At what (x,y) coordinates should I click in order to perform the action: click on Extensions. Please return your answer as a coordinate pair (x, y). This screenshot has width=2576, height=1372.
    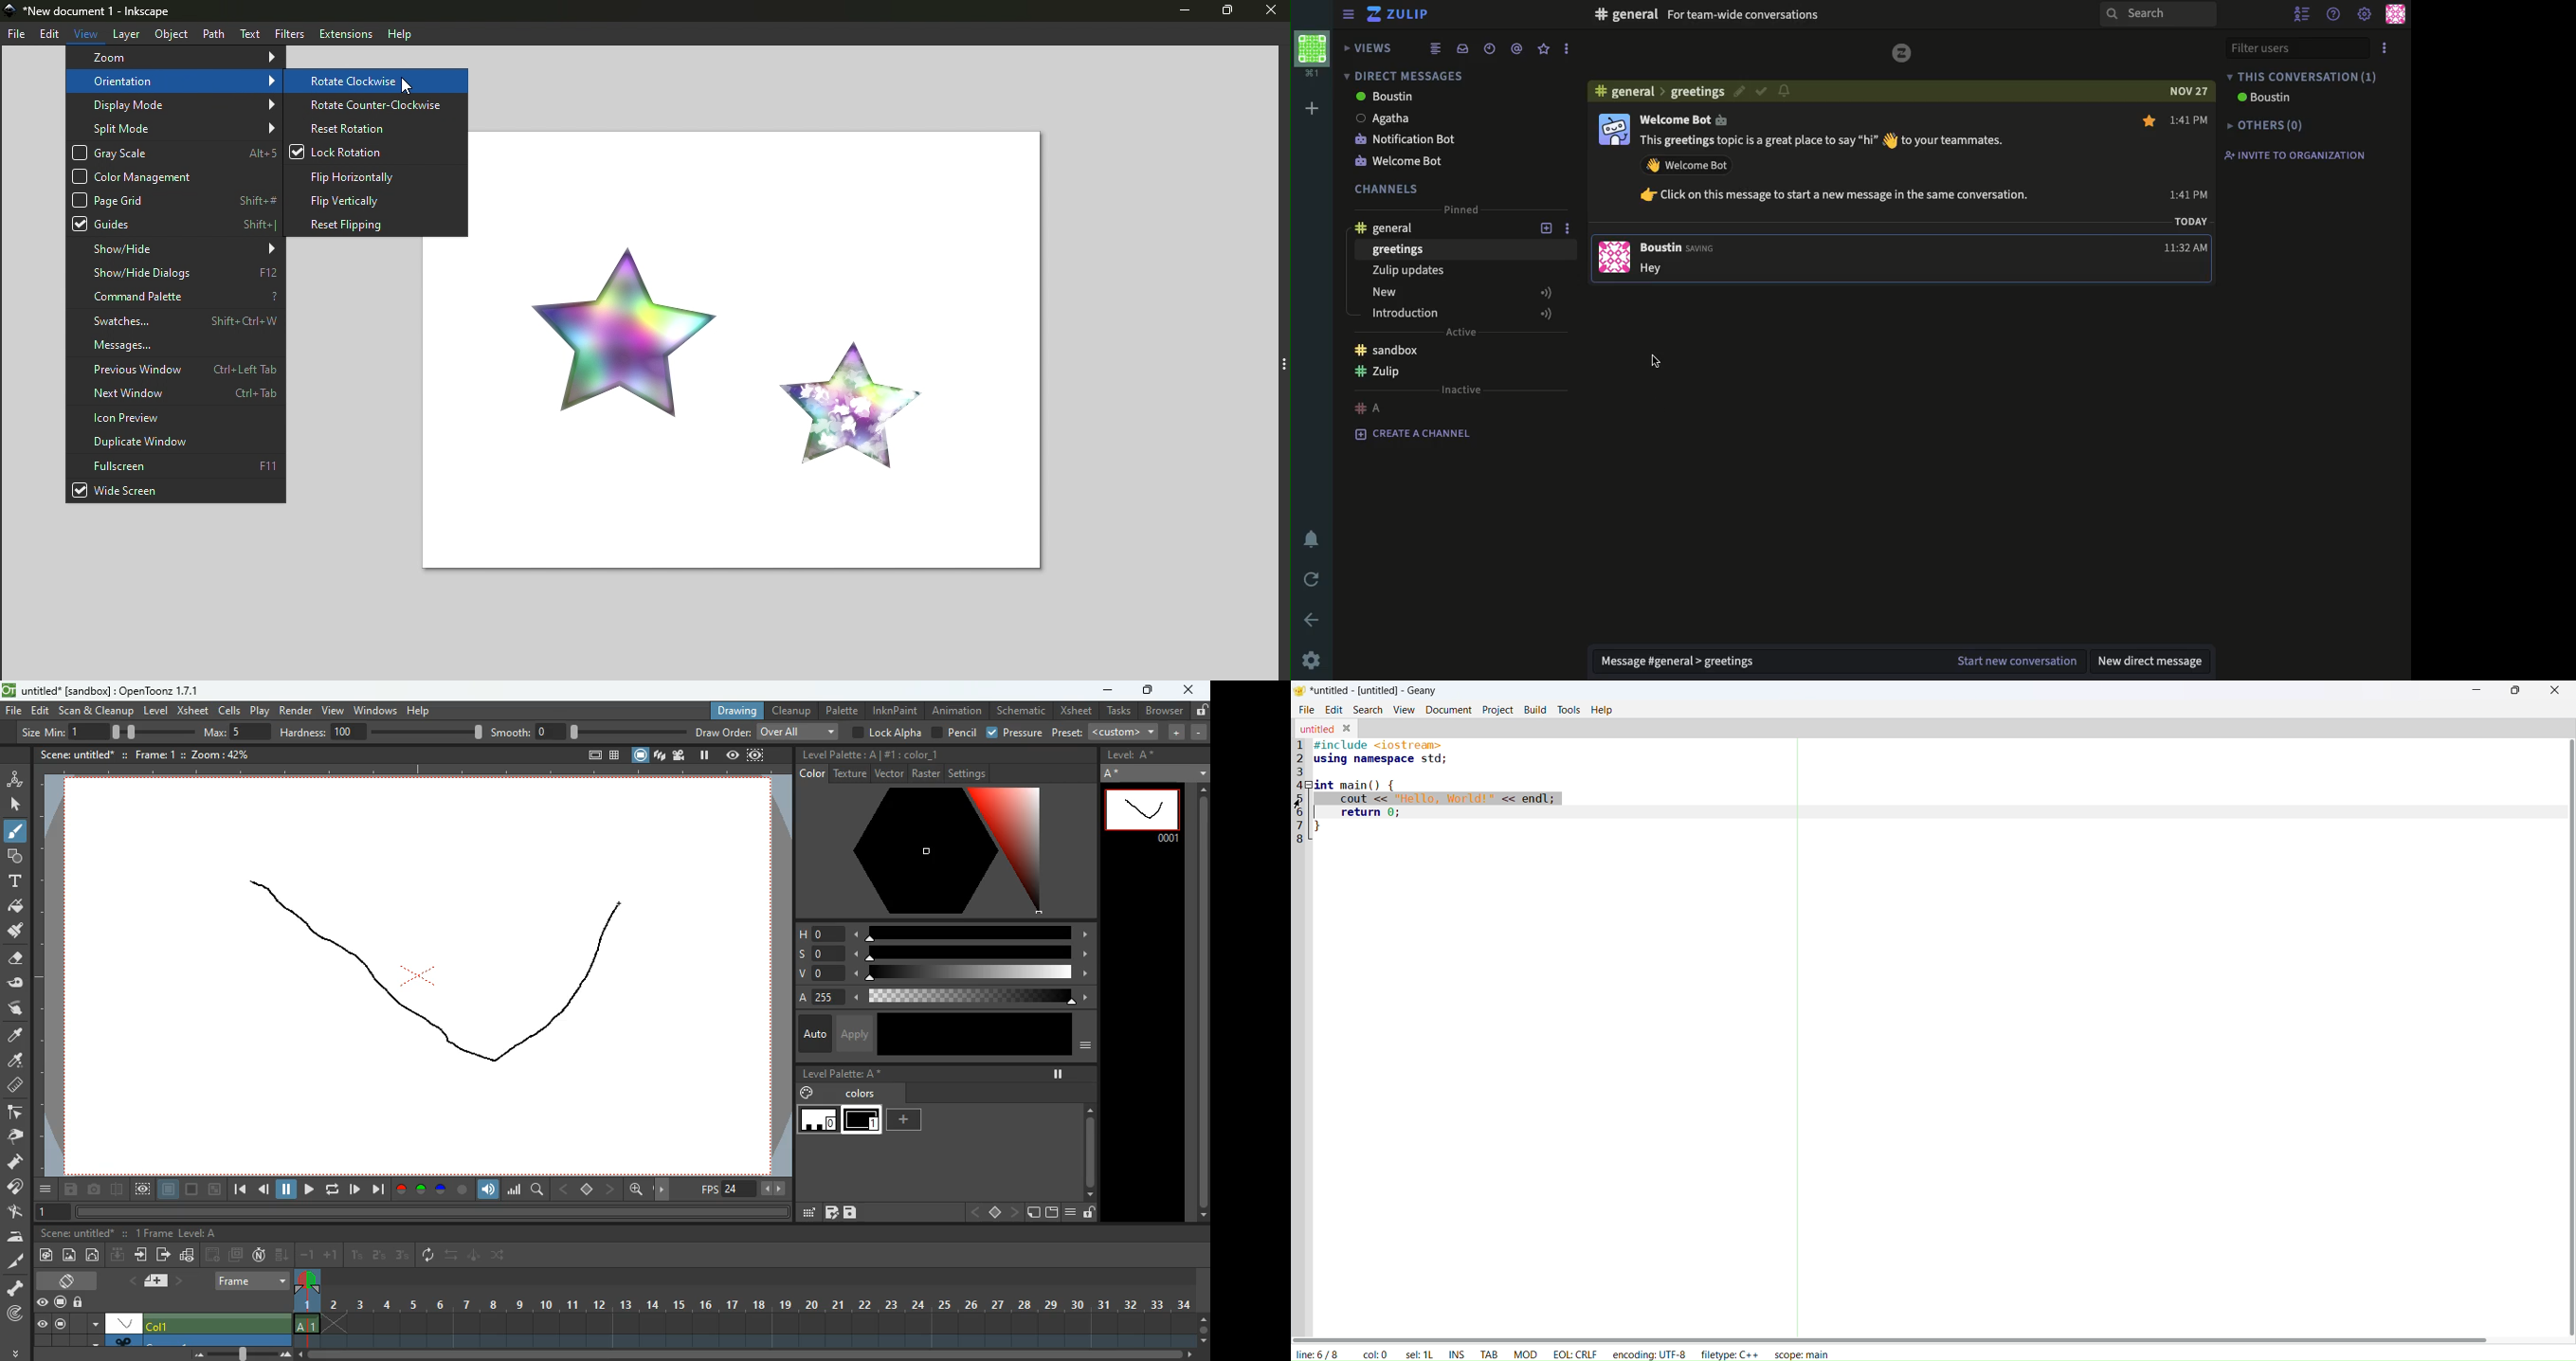
    Looking at the image, I should click on (343, 33).